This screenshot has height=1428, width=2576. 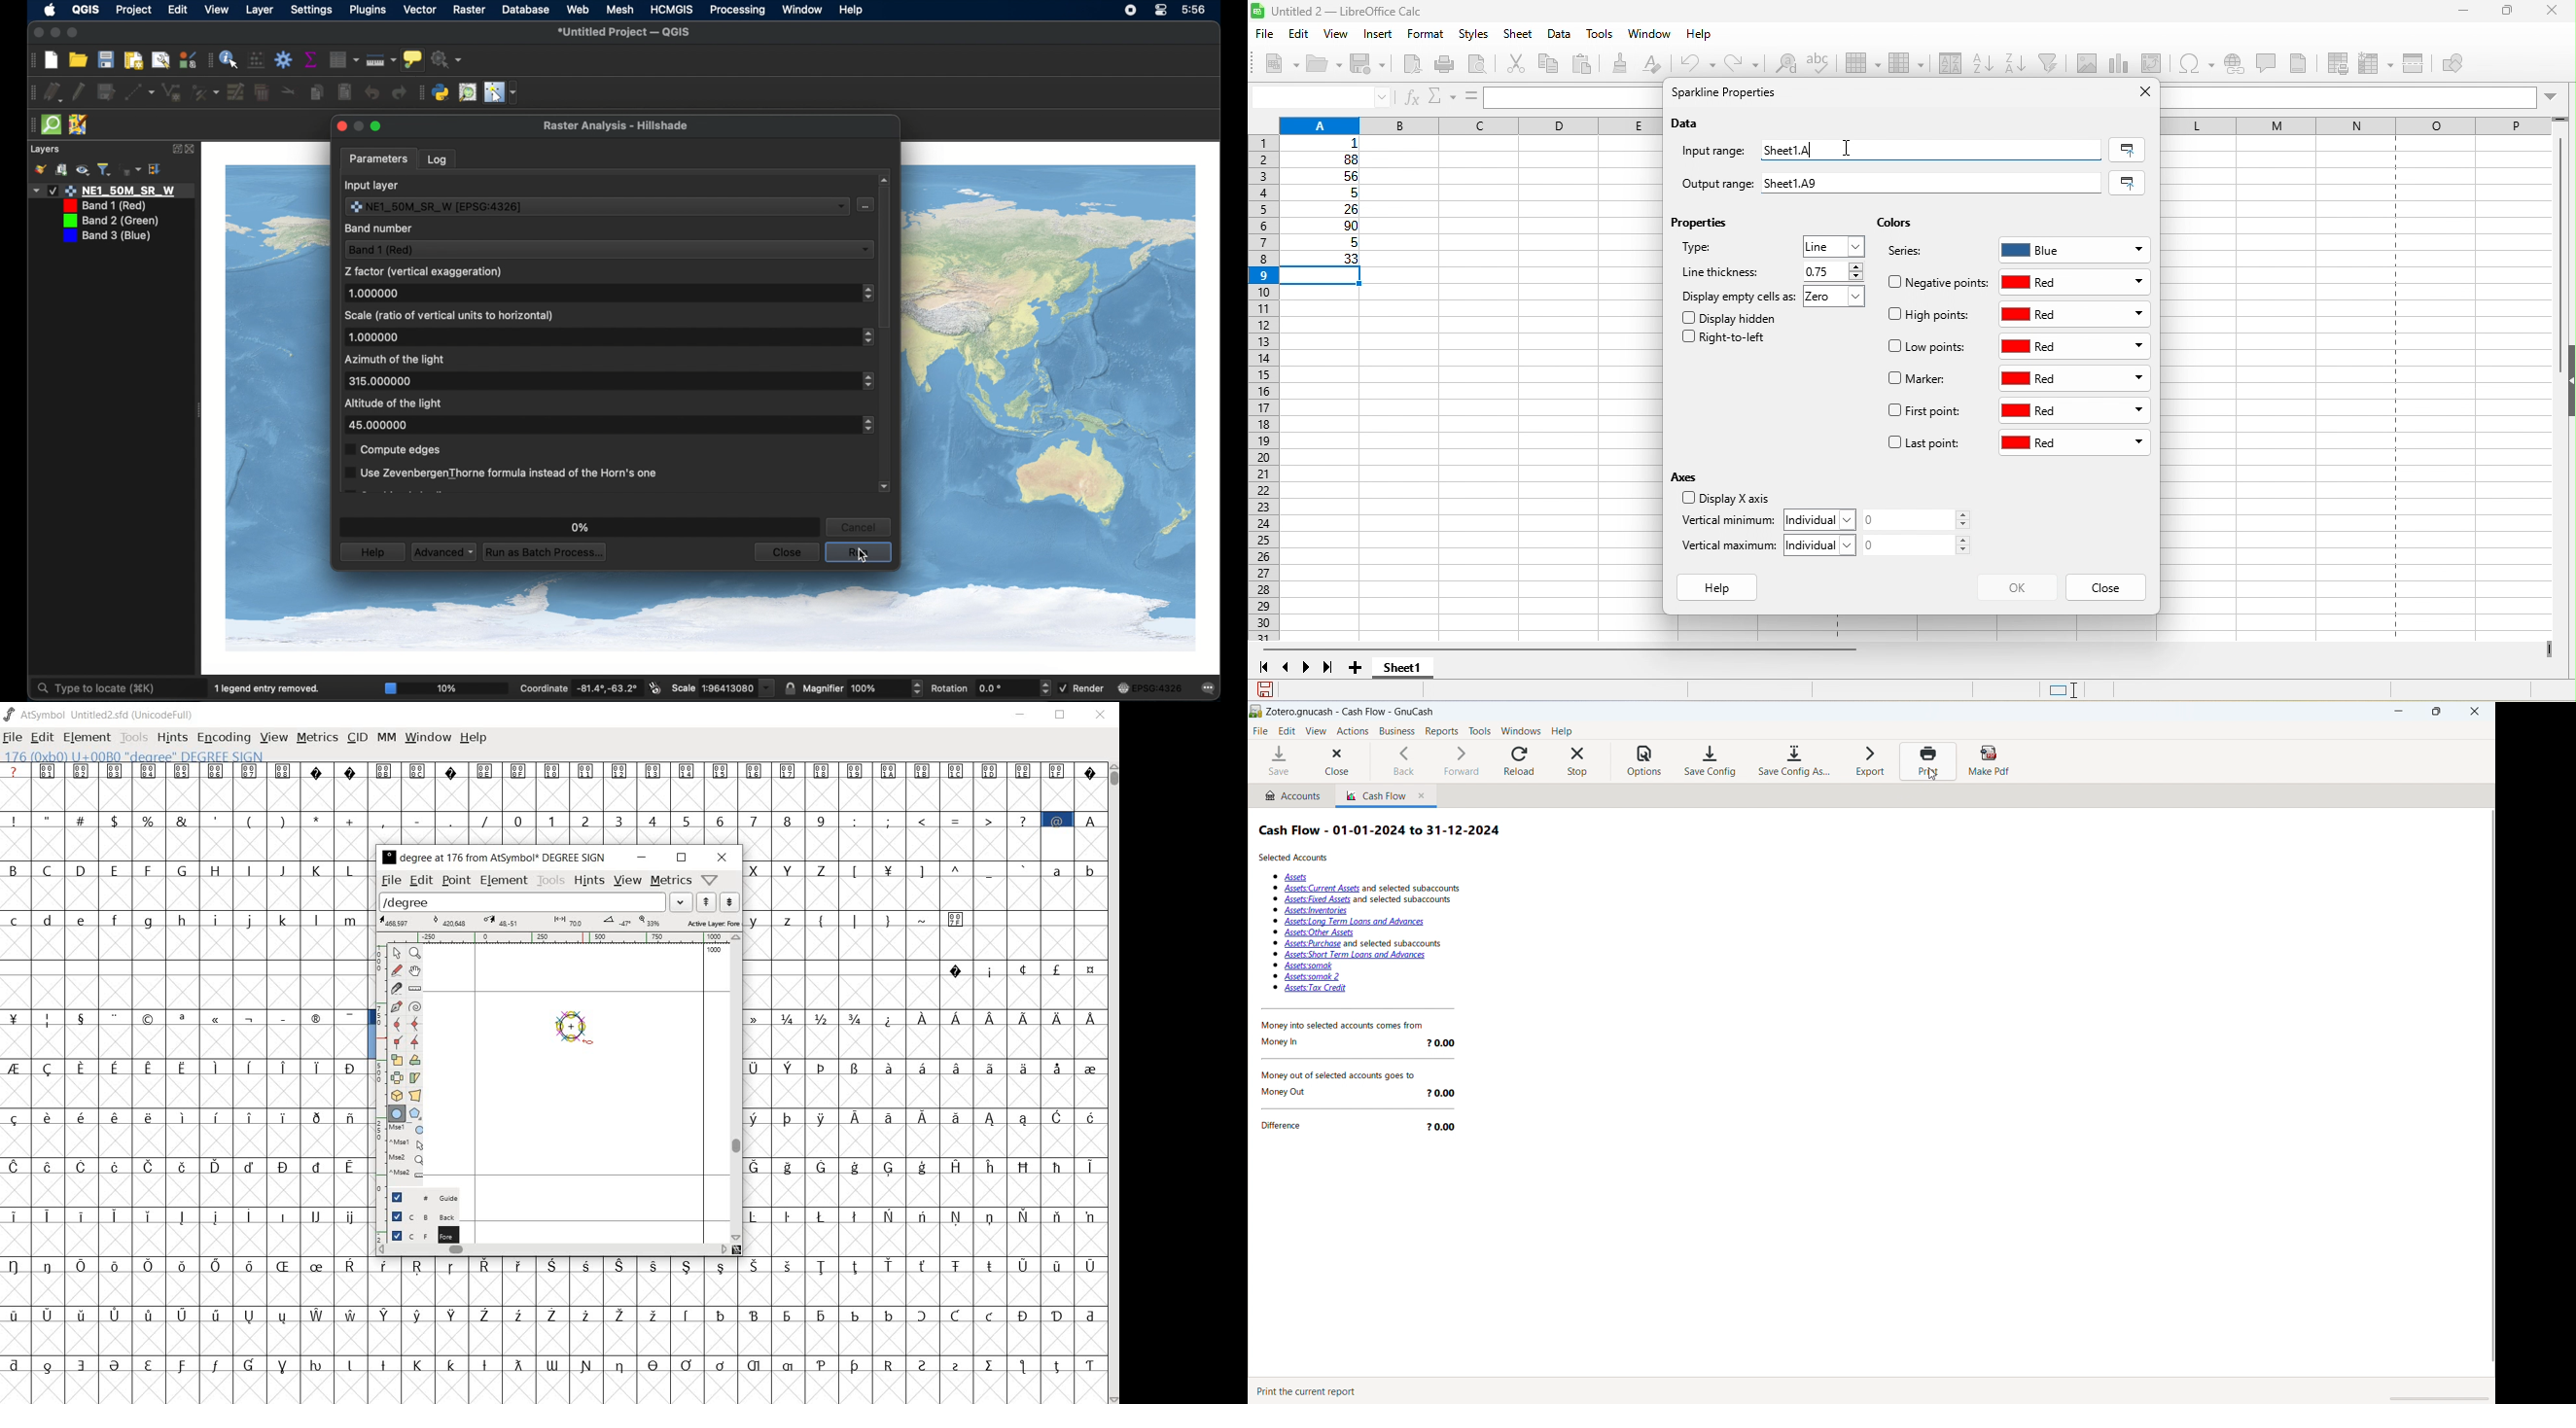 What do you see at coordinates (1786, 66) in the screenshot?
I see `find and replace` at bounding box center [1786, 66].